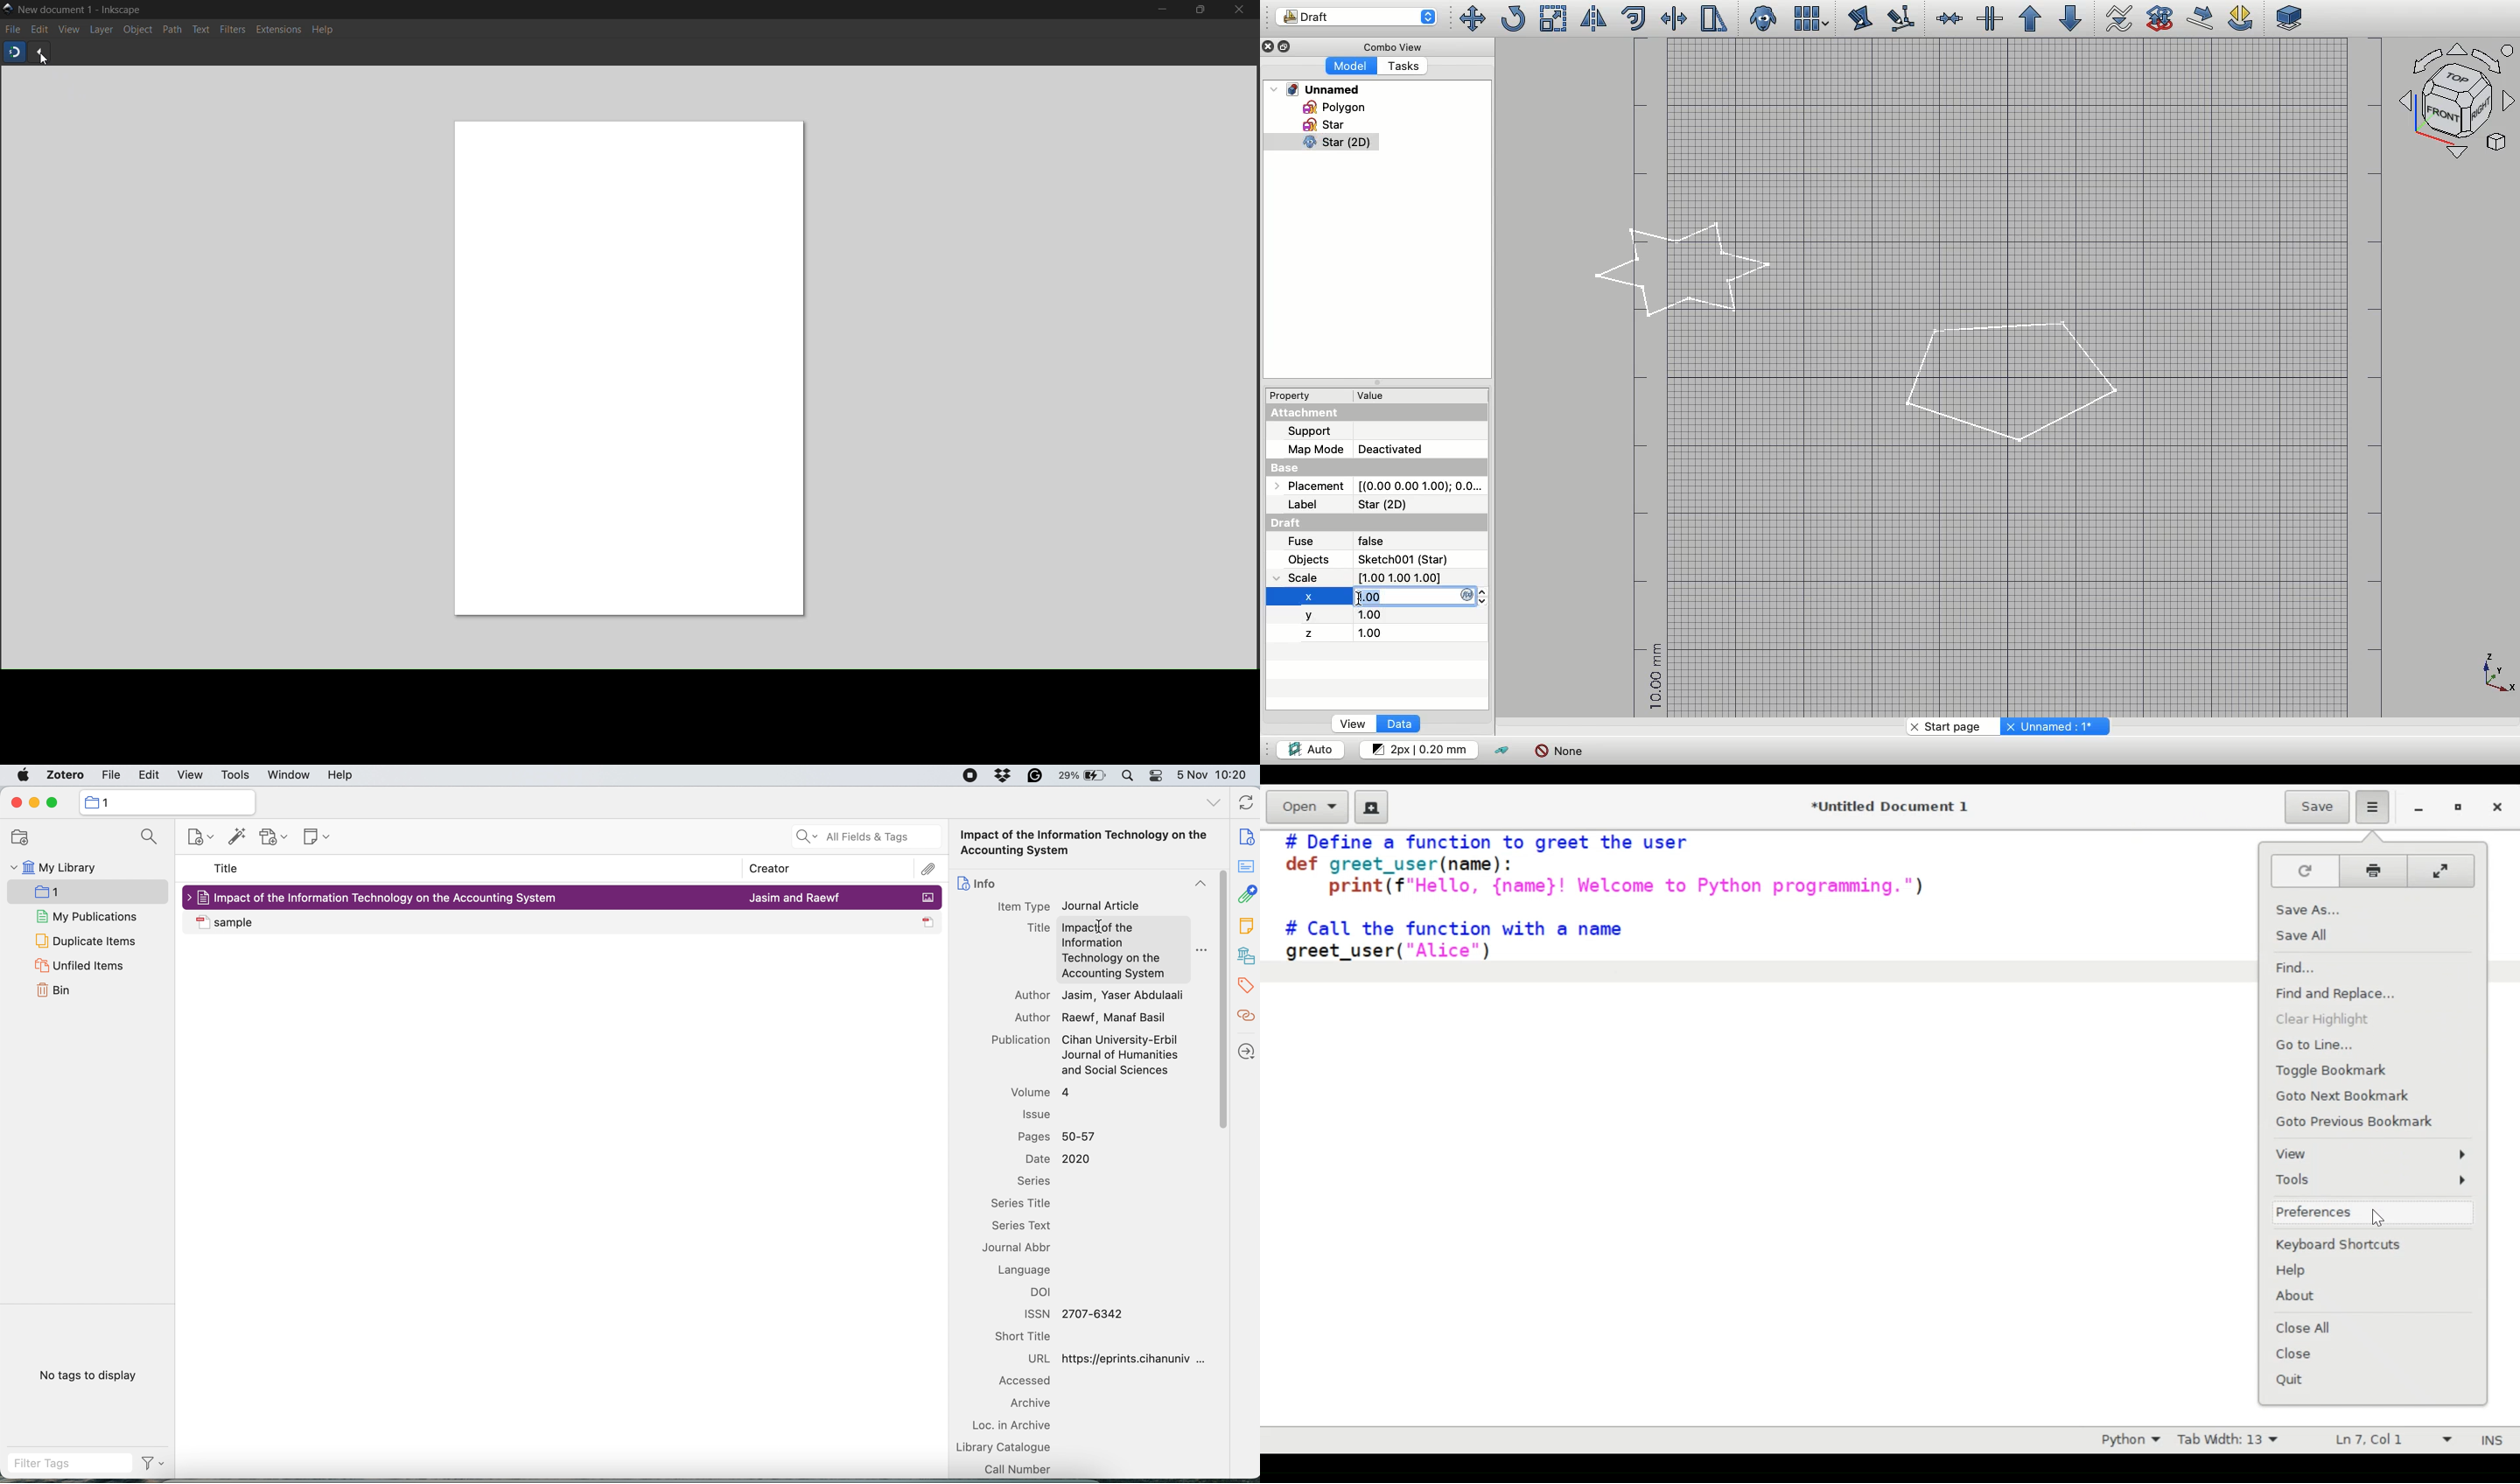 Image resolution: width=2520 pixels, height=1484 pixels. I want to click on Combo view, so click(1390, 45).